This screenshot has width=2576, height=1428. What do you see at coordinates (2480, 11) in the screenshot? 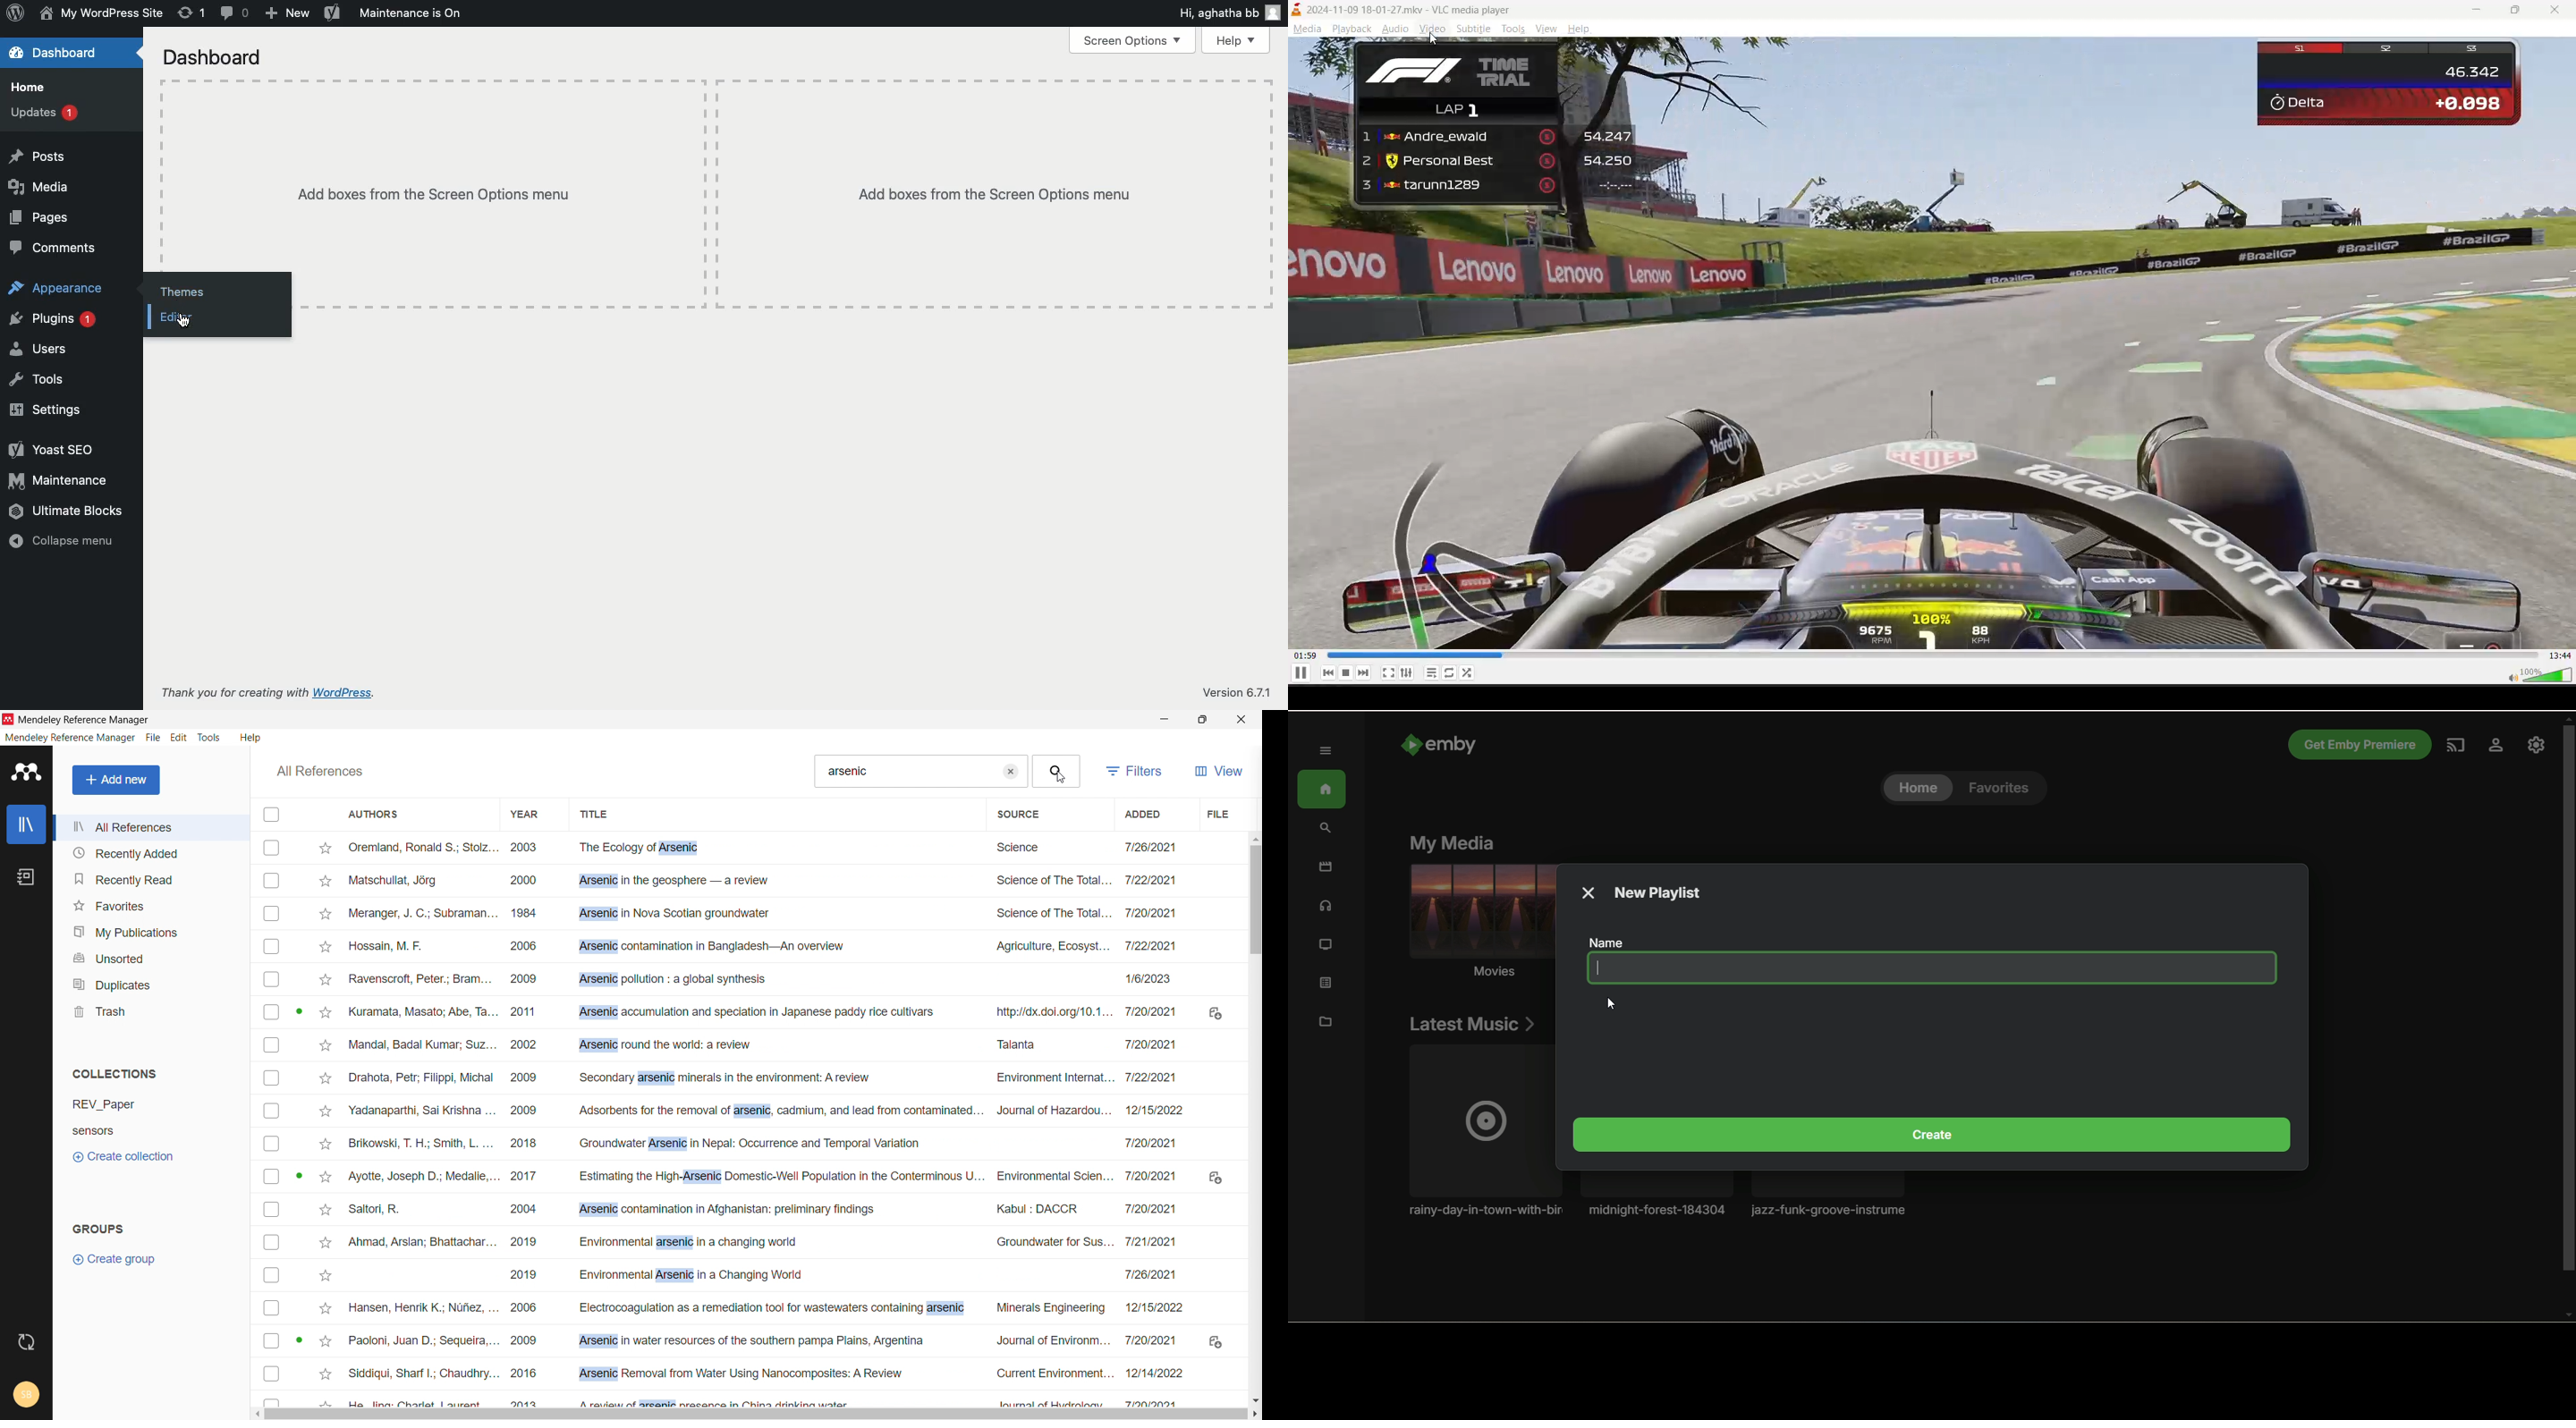
I see `minimize` at bounding box center [2480, 11].